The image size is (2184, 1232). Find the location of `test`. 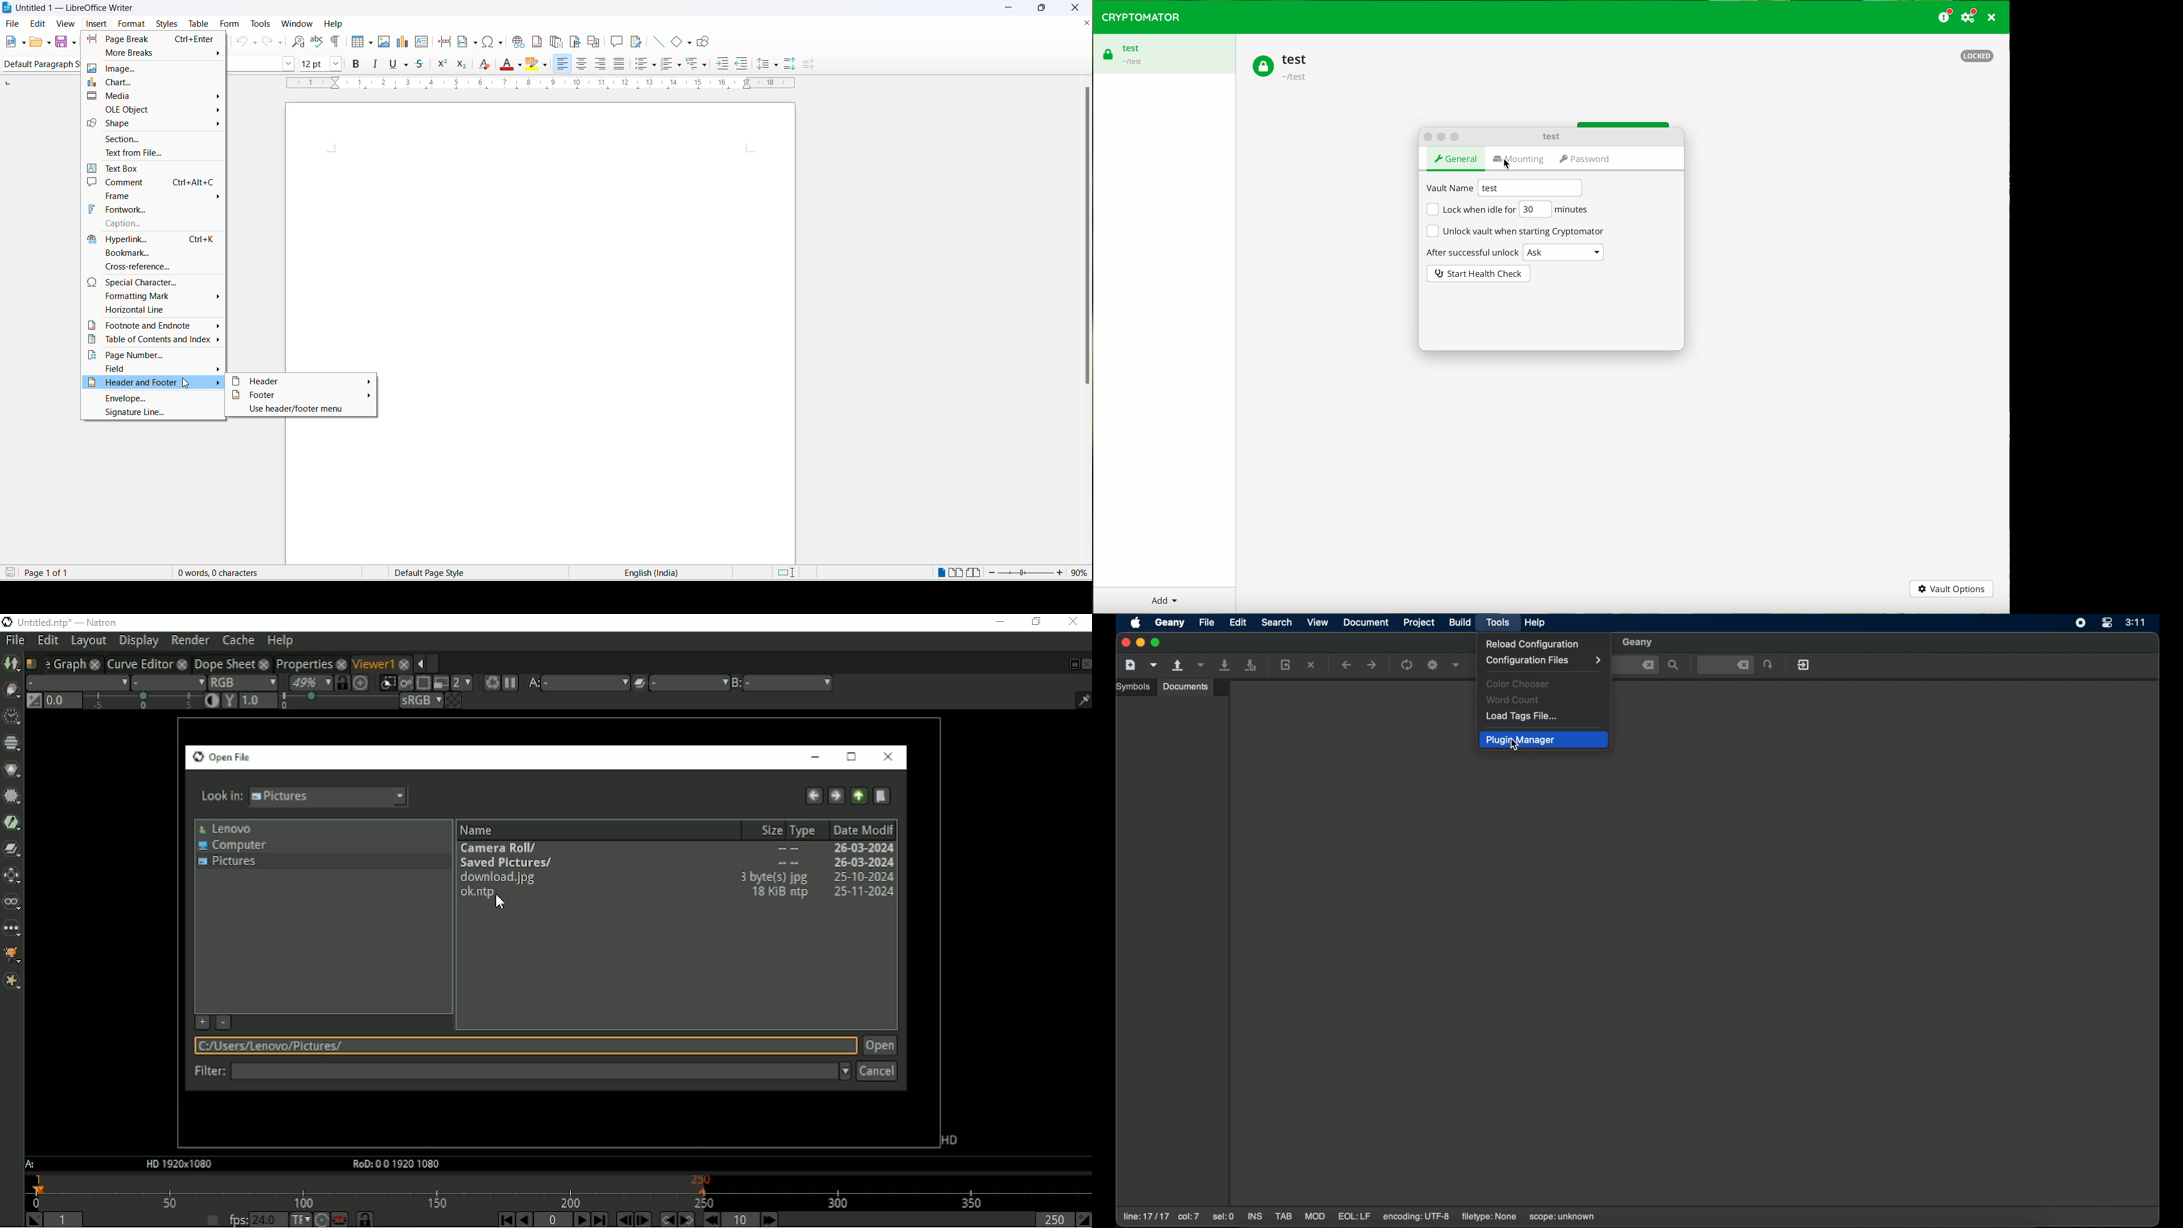

test is located at coordinates (1552, 135).